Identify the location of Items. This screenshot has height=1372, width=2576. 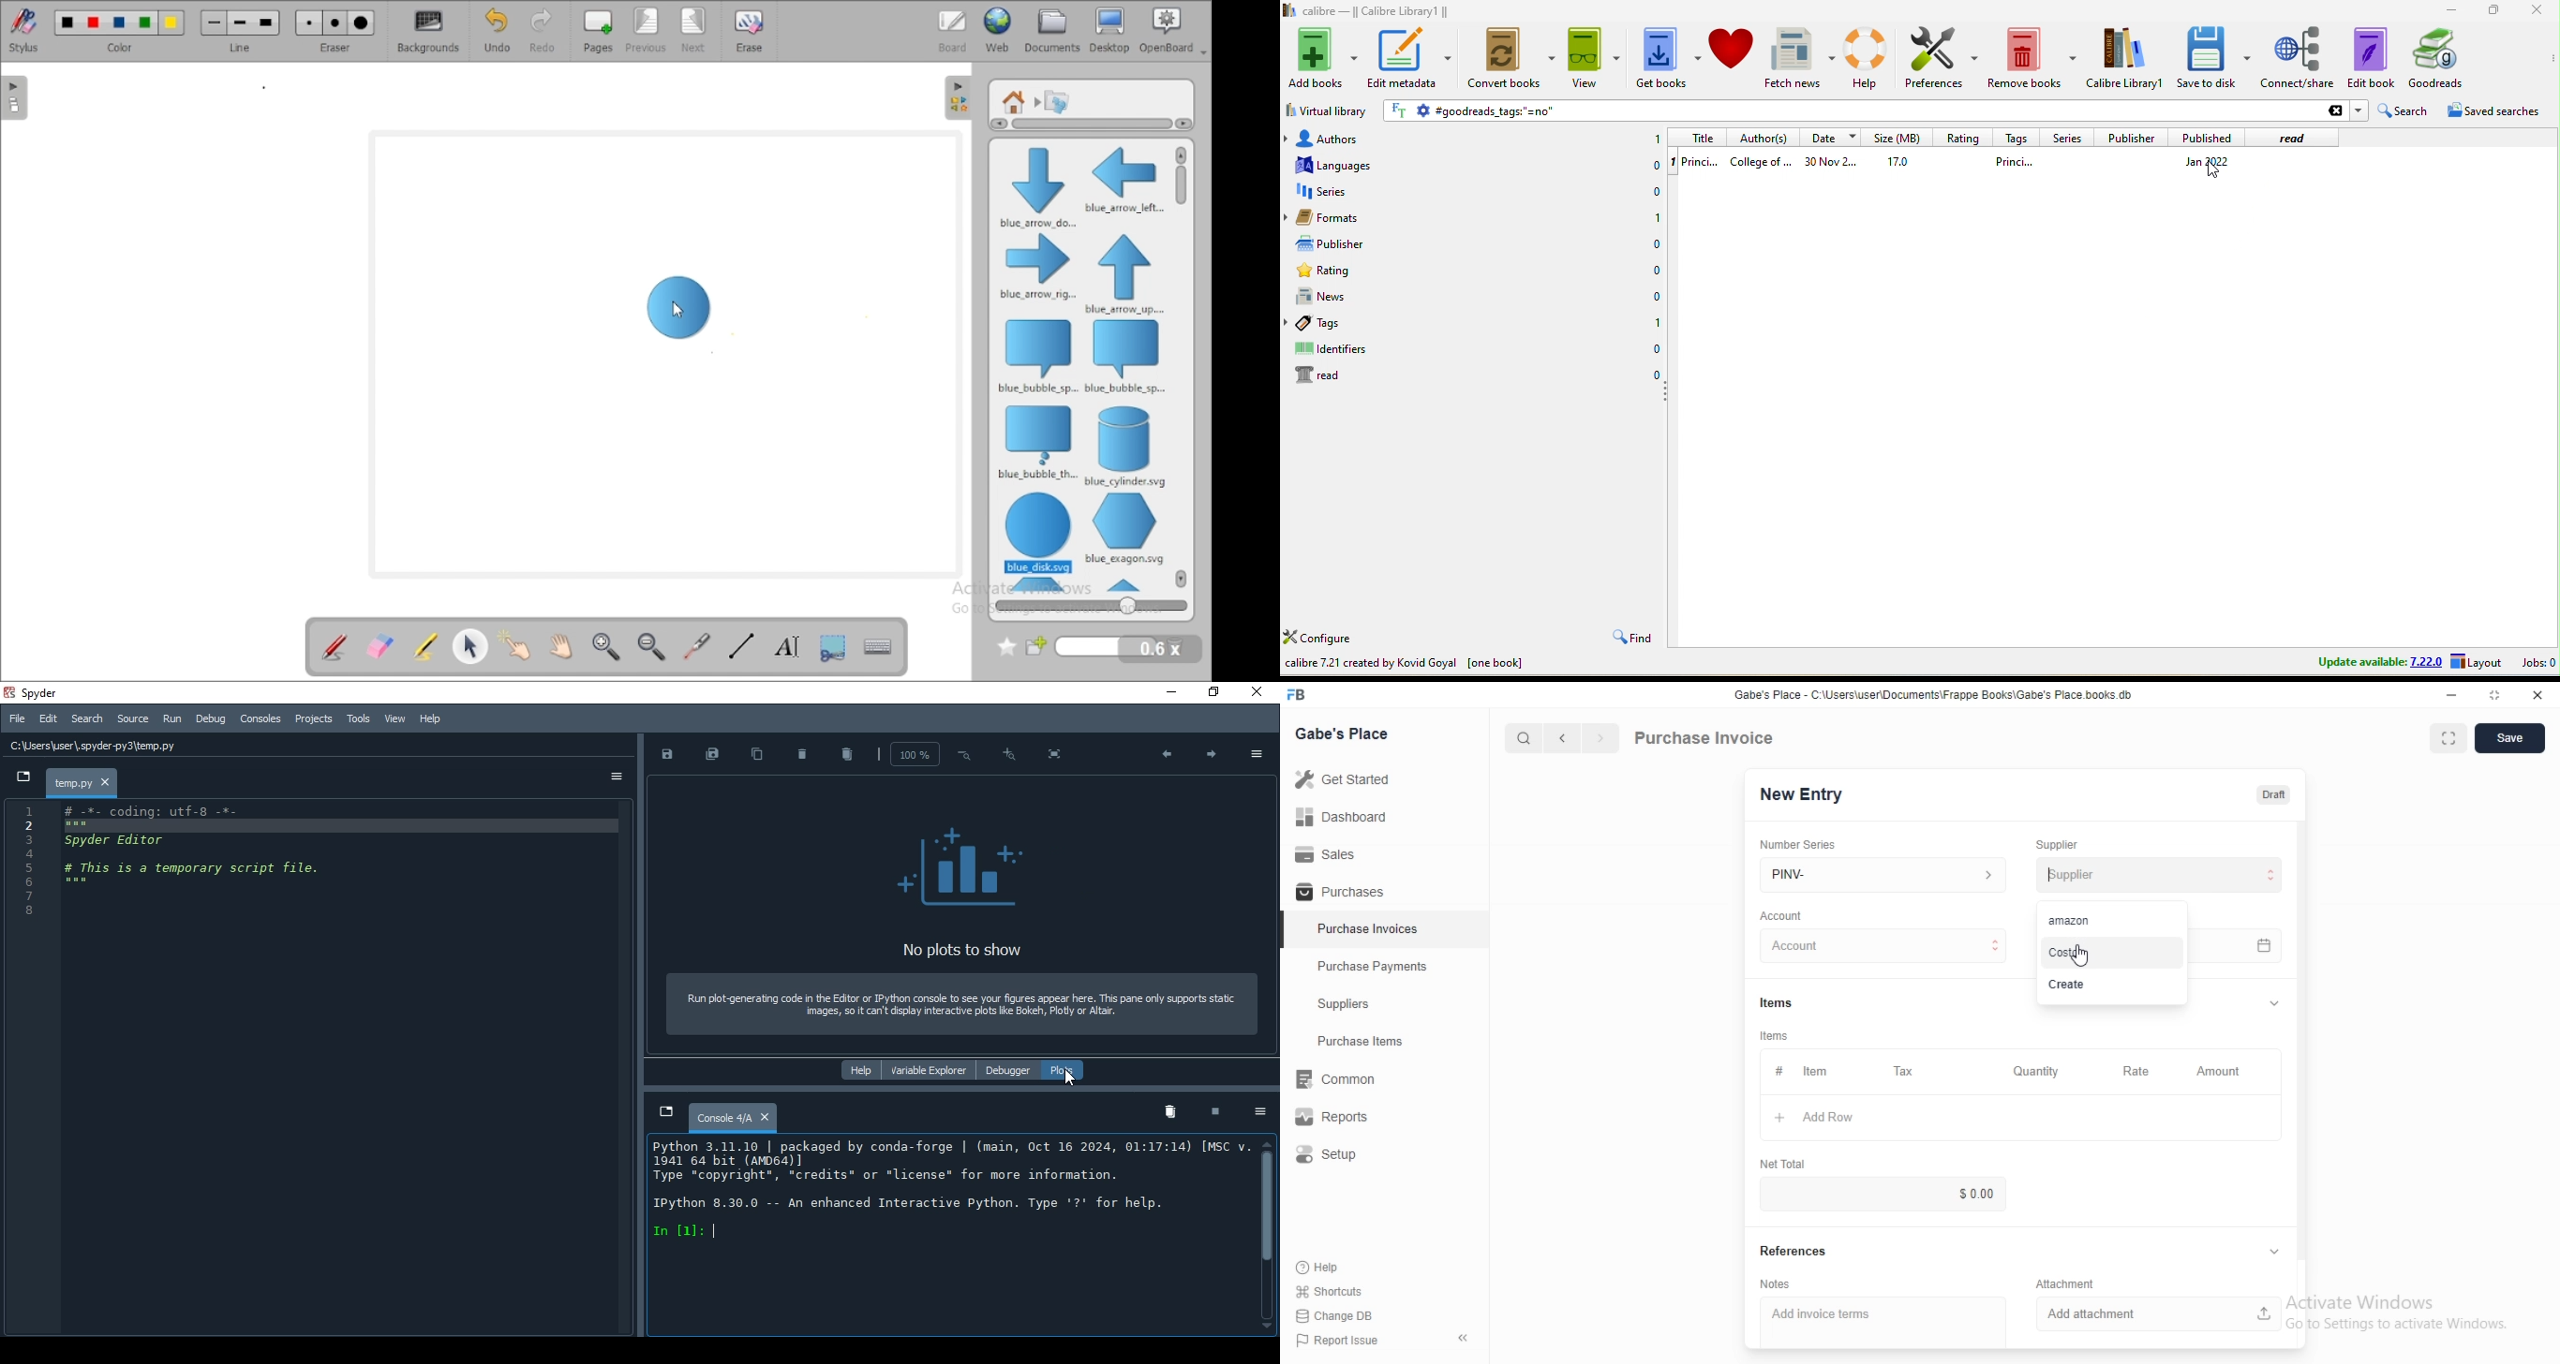
(1776, 1003).